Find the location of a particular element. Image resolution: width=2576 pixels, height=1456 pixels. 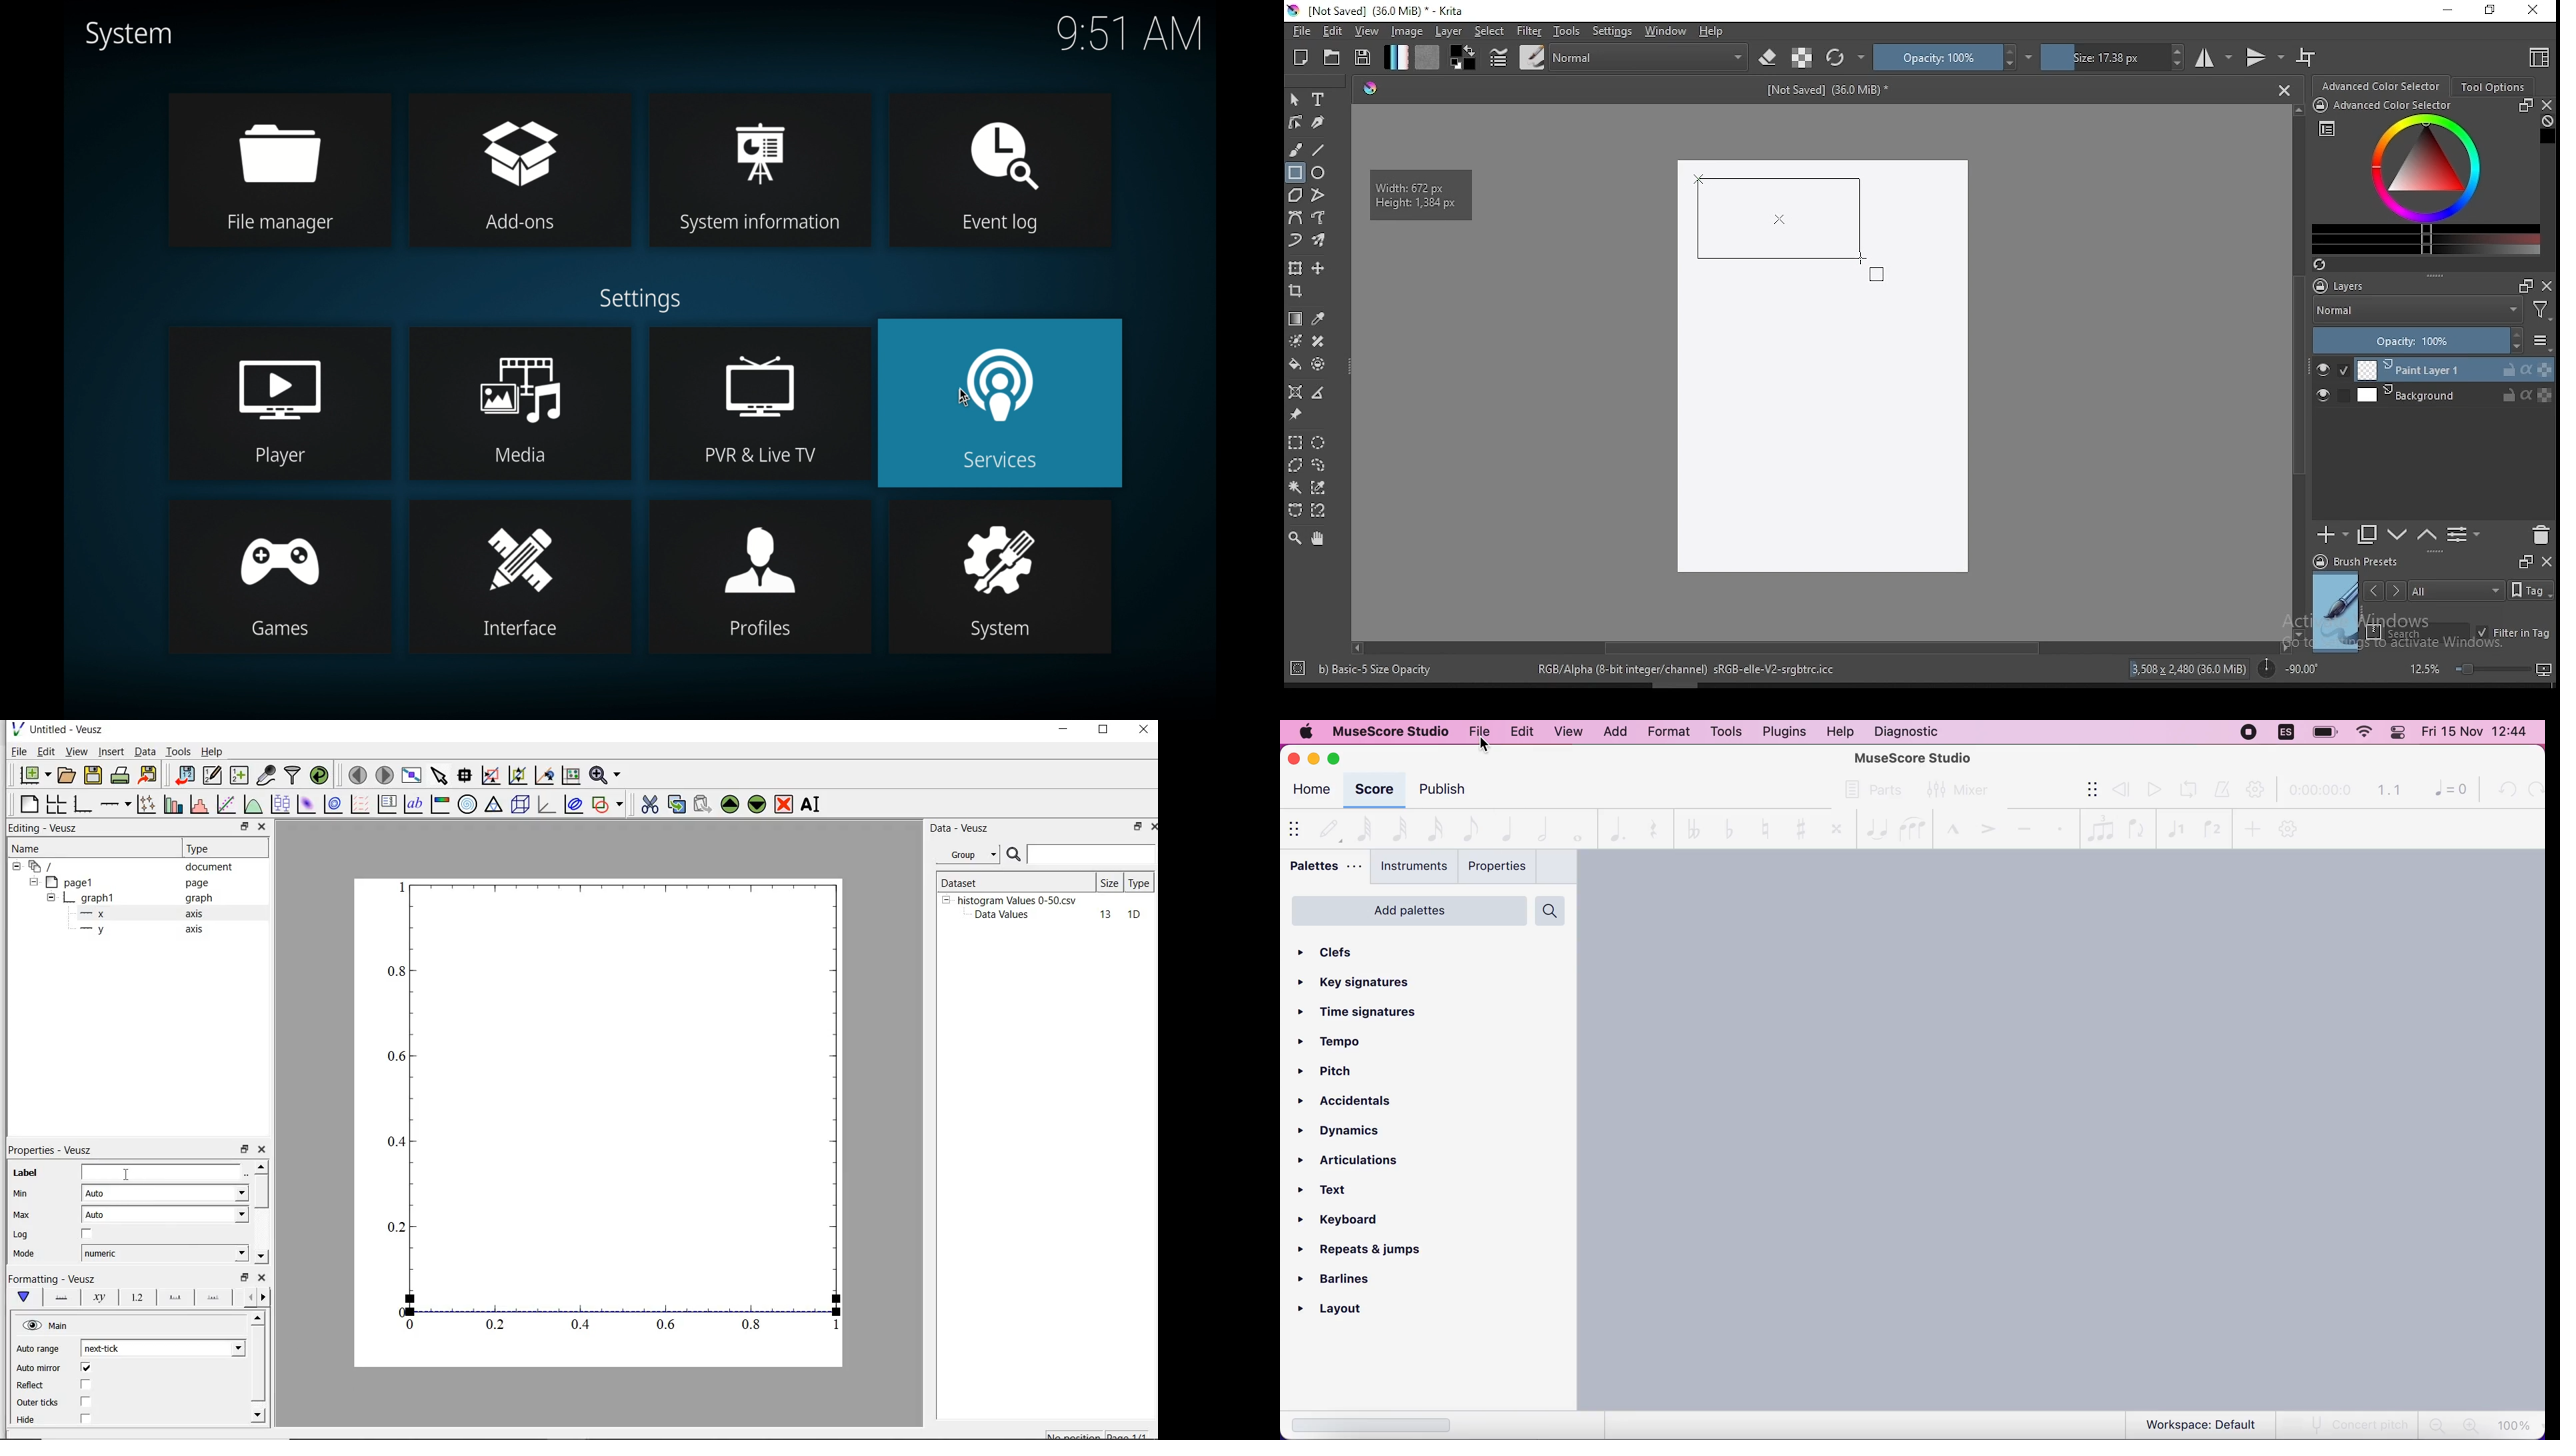

tick label is located at coordinates (136, 1298).